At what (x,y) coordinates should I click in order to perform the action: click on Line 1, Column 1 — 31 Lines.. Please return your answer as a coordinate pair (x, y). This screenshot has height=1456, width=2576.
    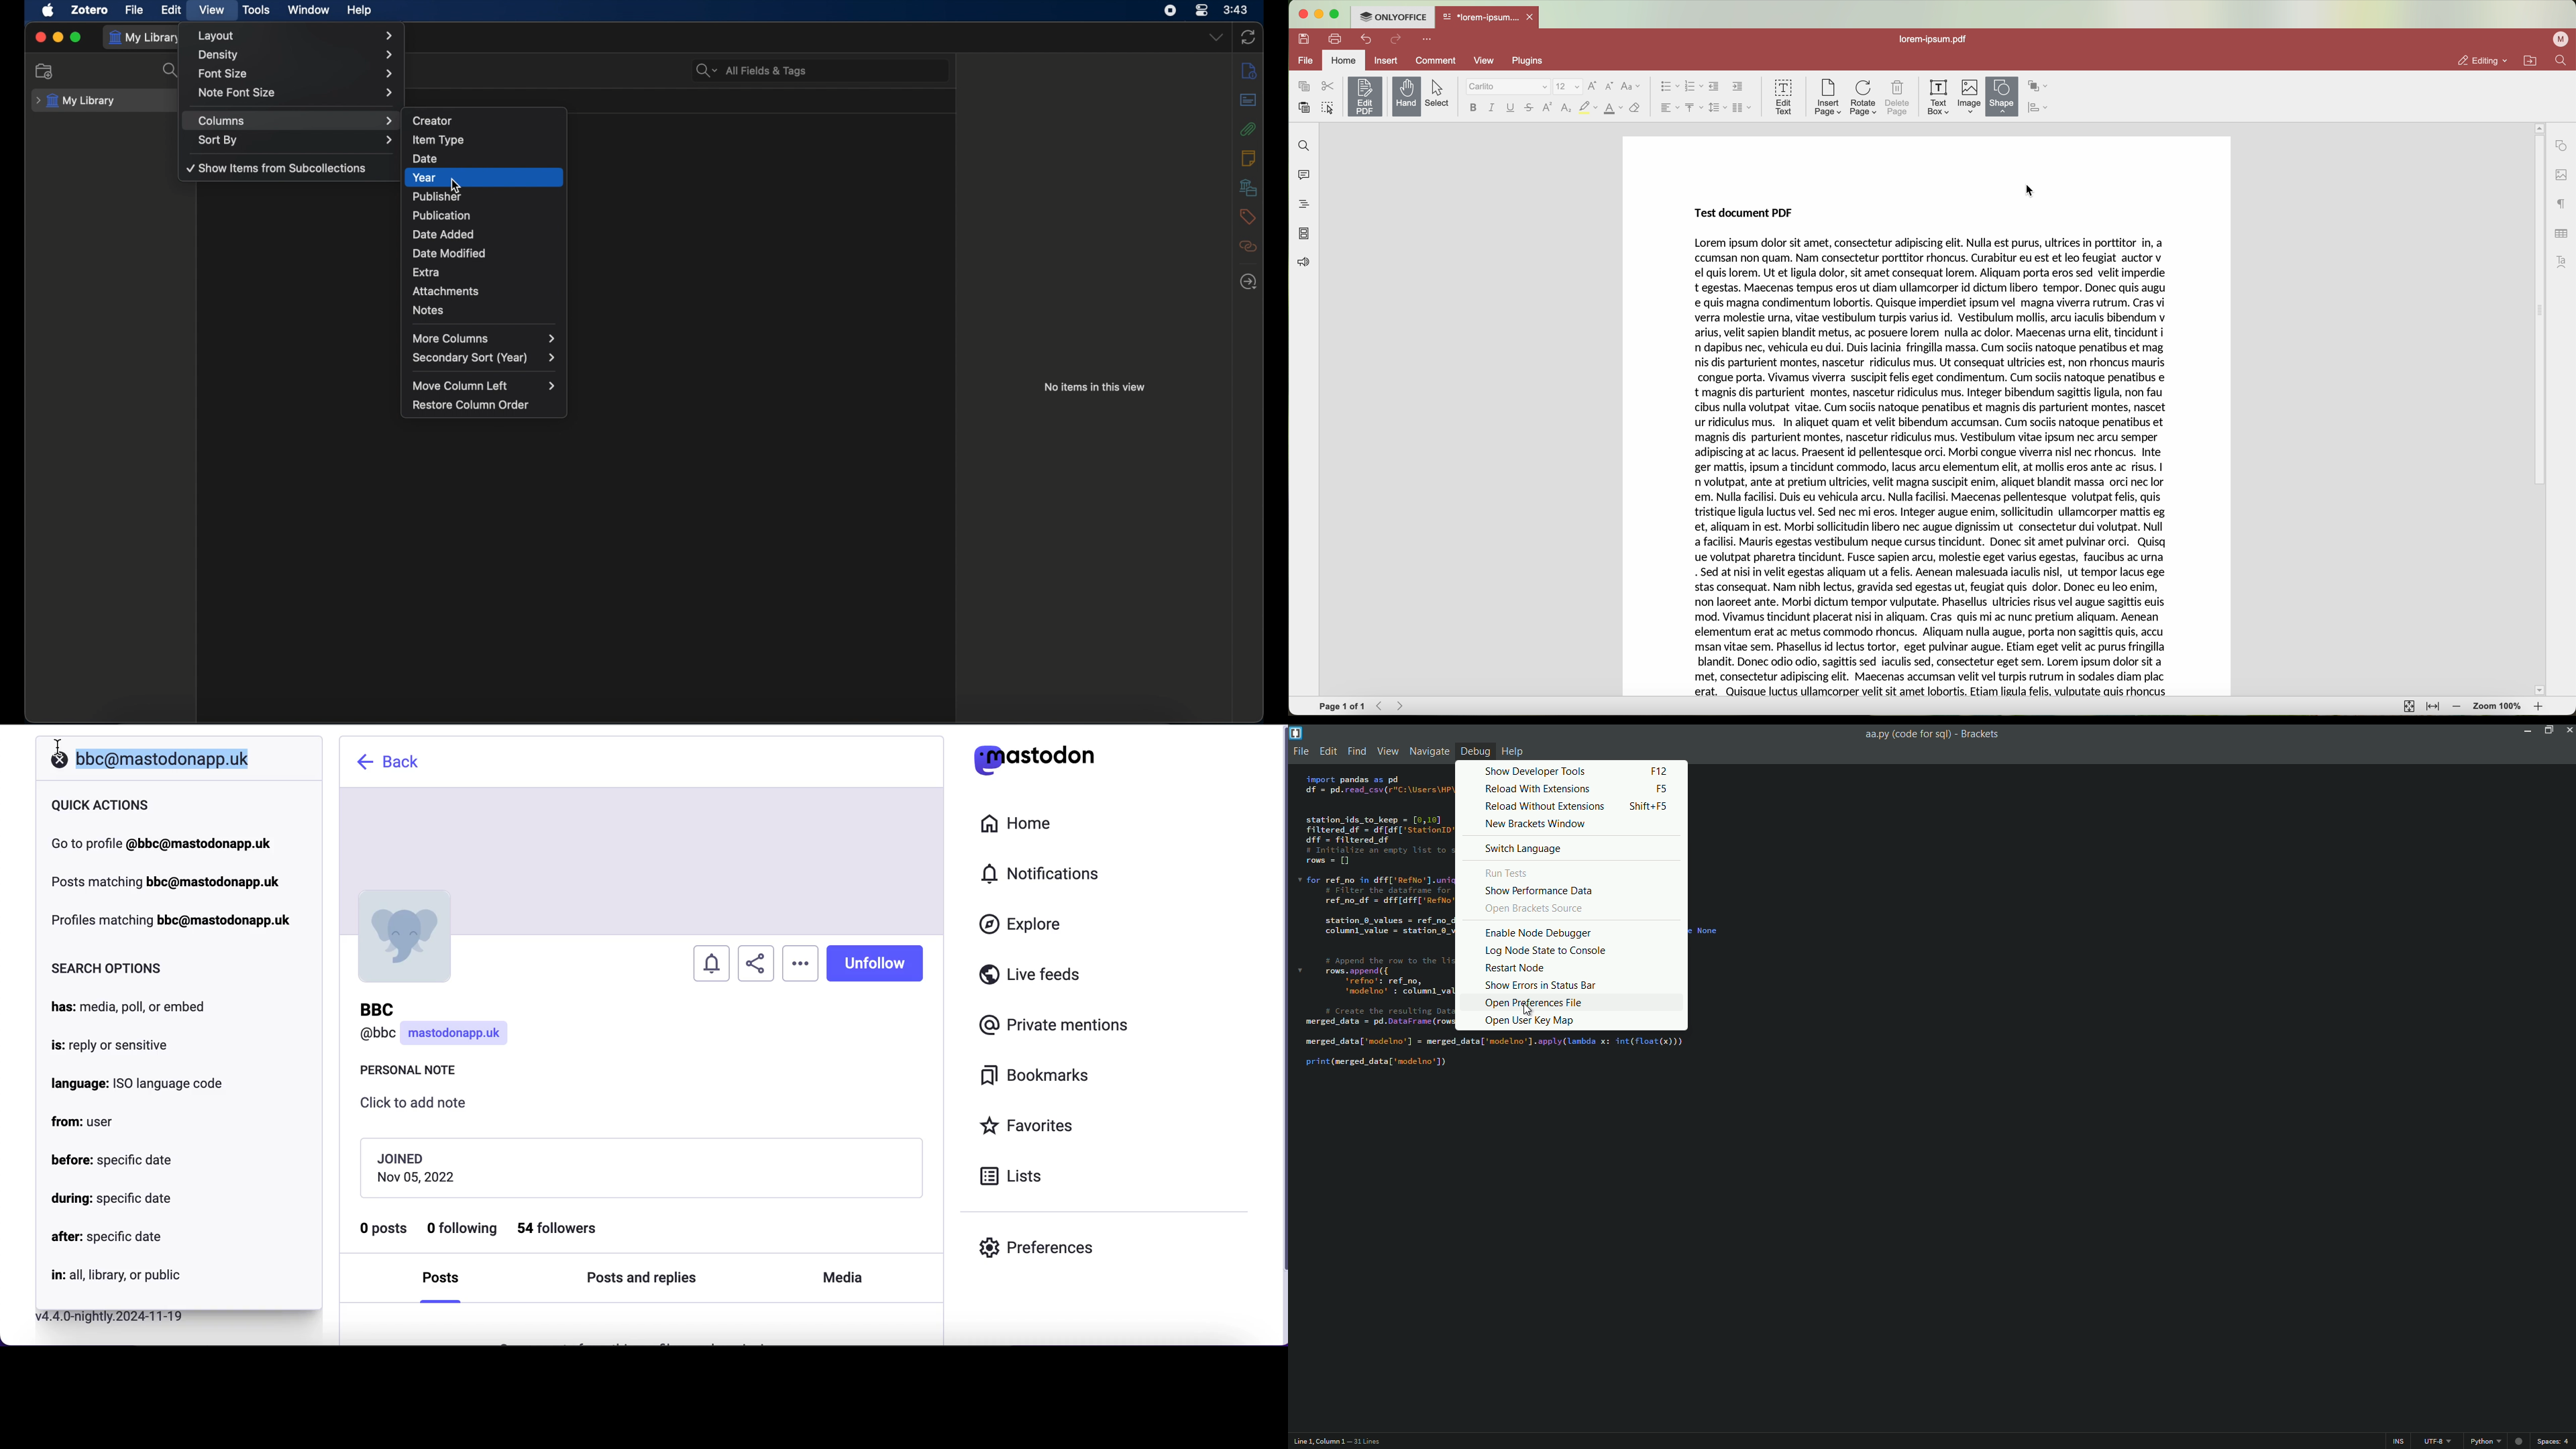
    Looking at the image, I should click on (1337, 1440).